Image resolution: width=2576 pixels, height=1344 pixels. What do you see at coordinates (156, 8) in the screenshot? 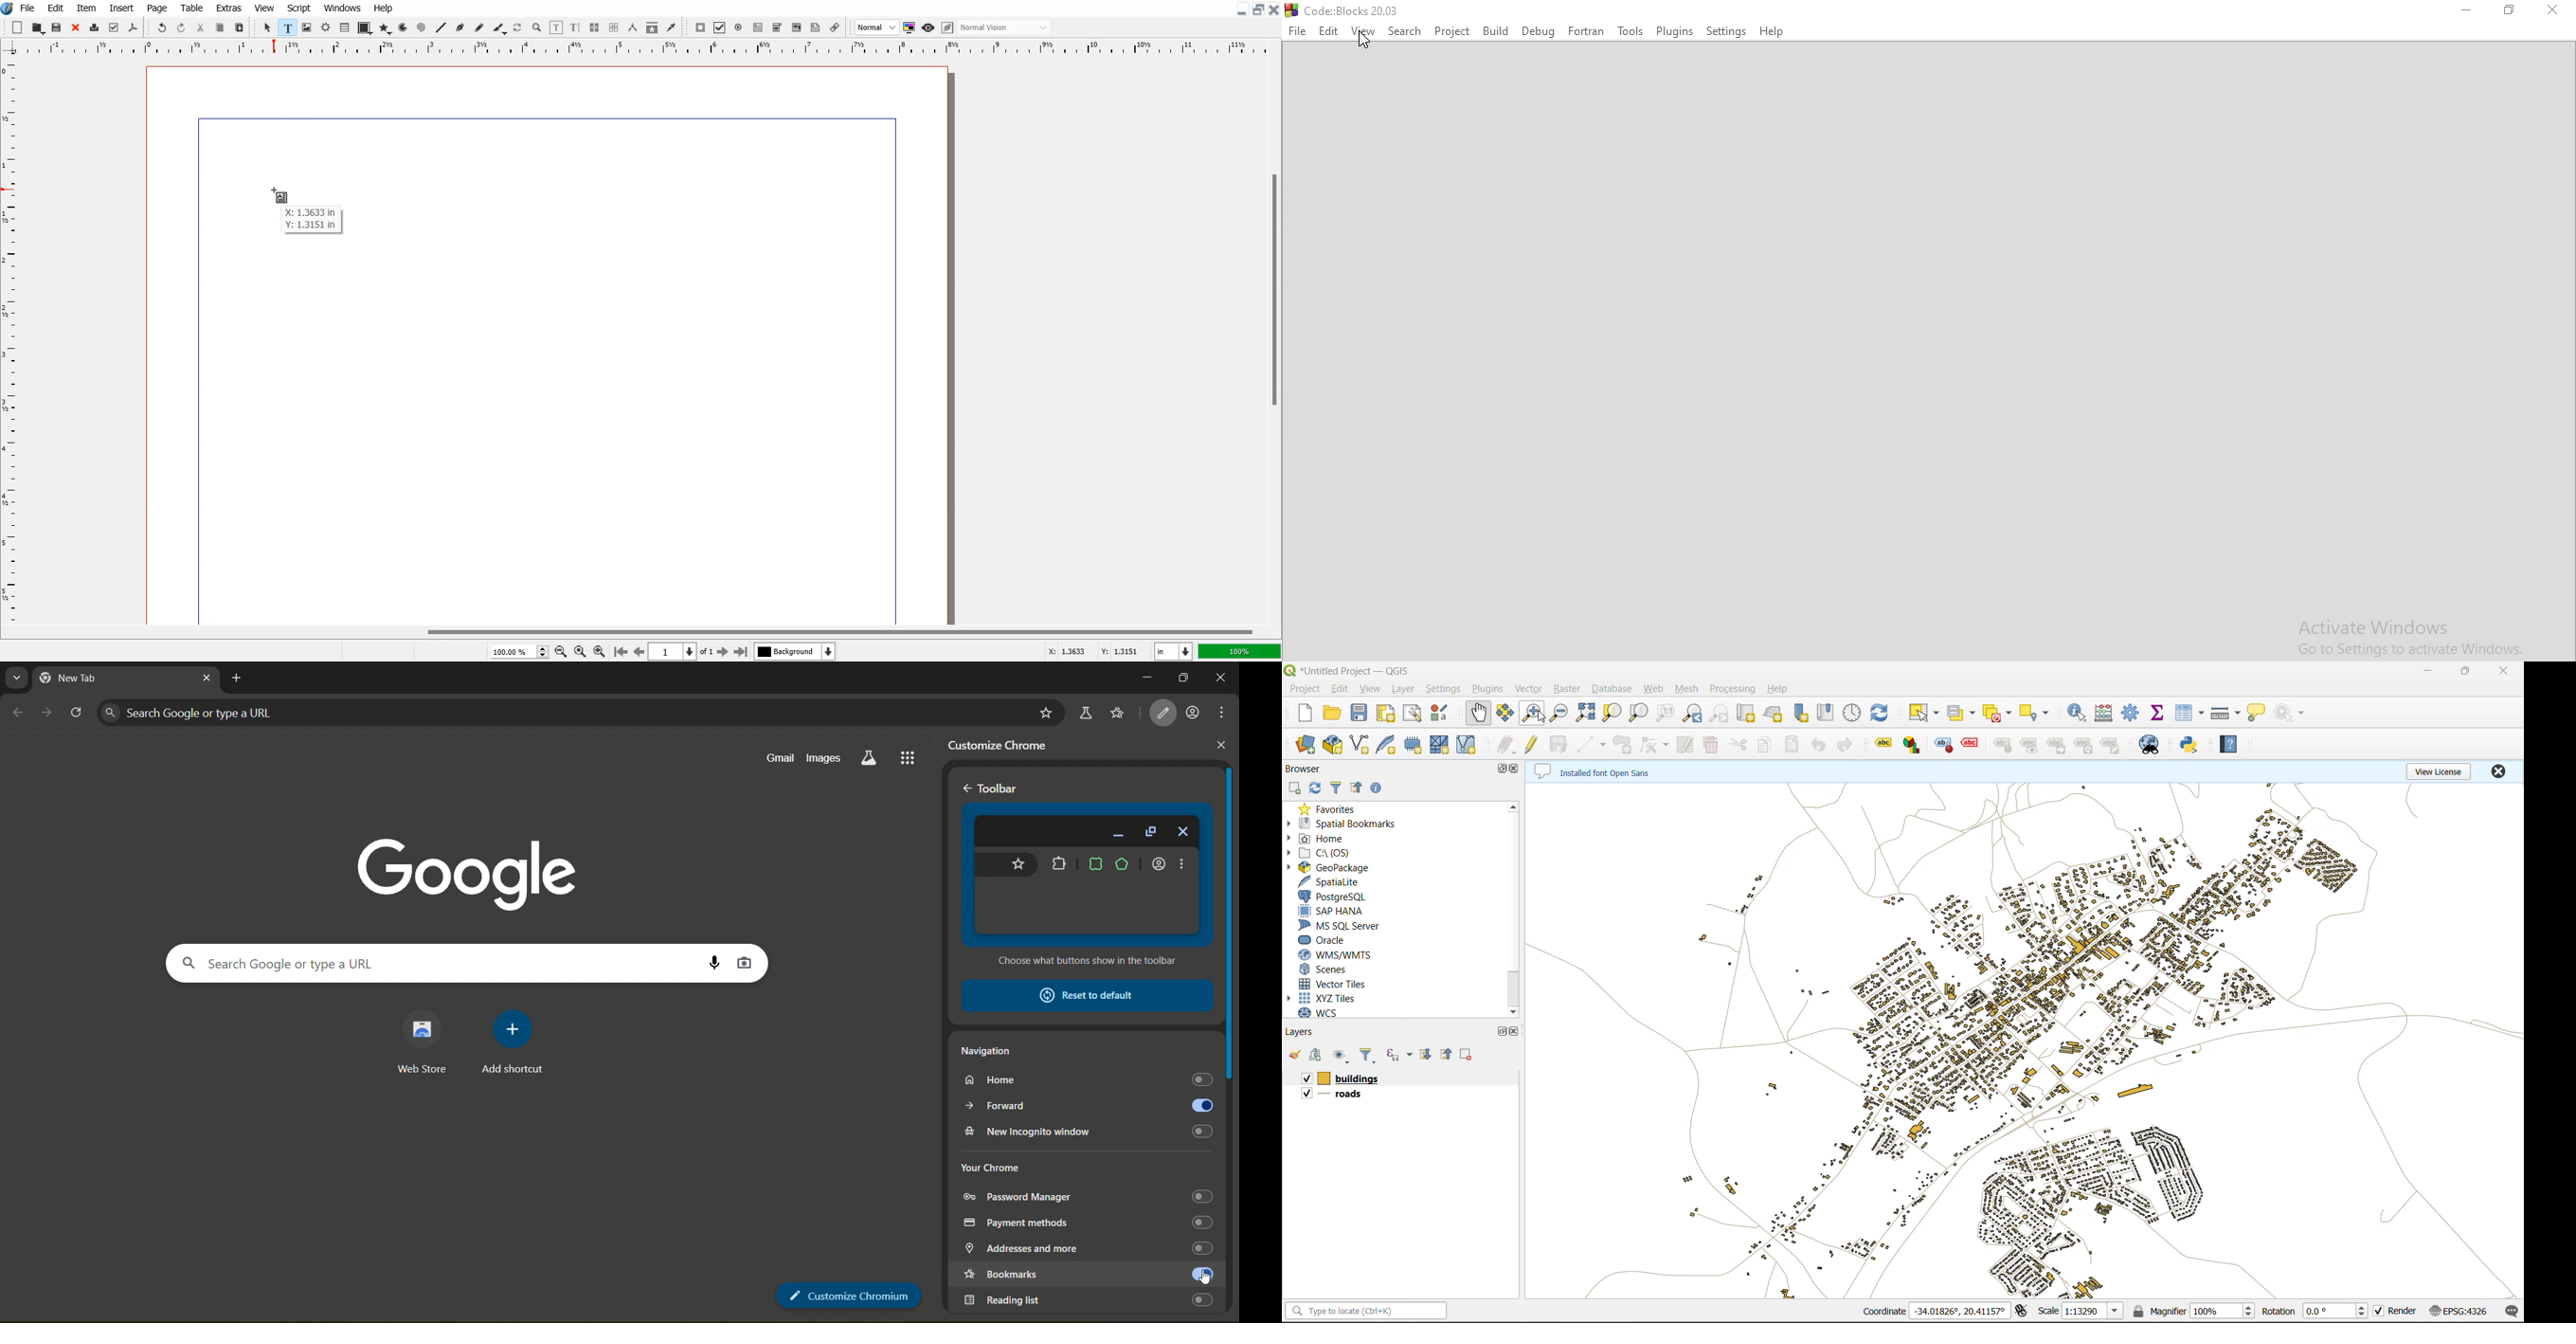
I see `Page` at bounding box center [156, 8].